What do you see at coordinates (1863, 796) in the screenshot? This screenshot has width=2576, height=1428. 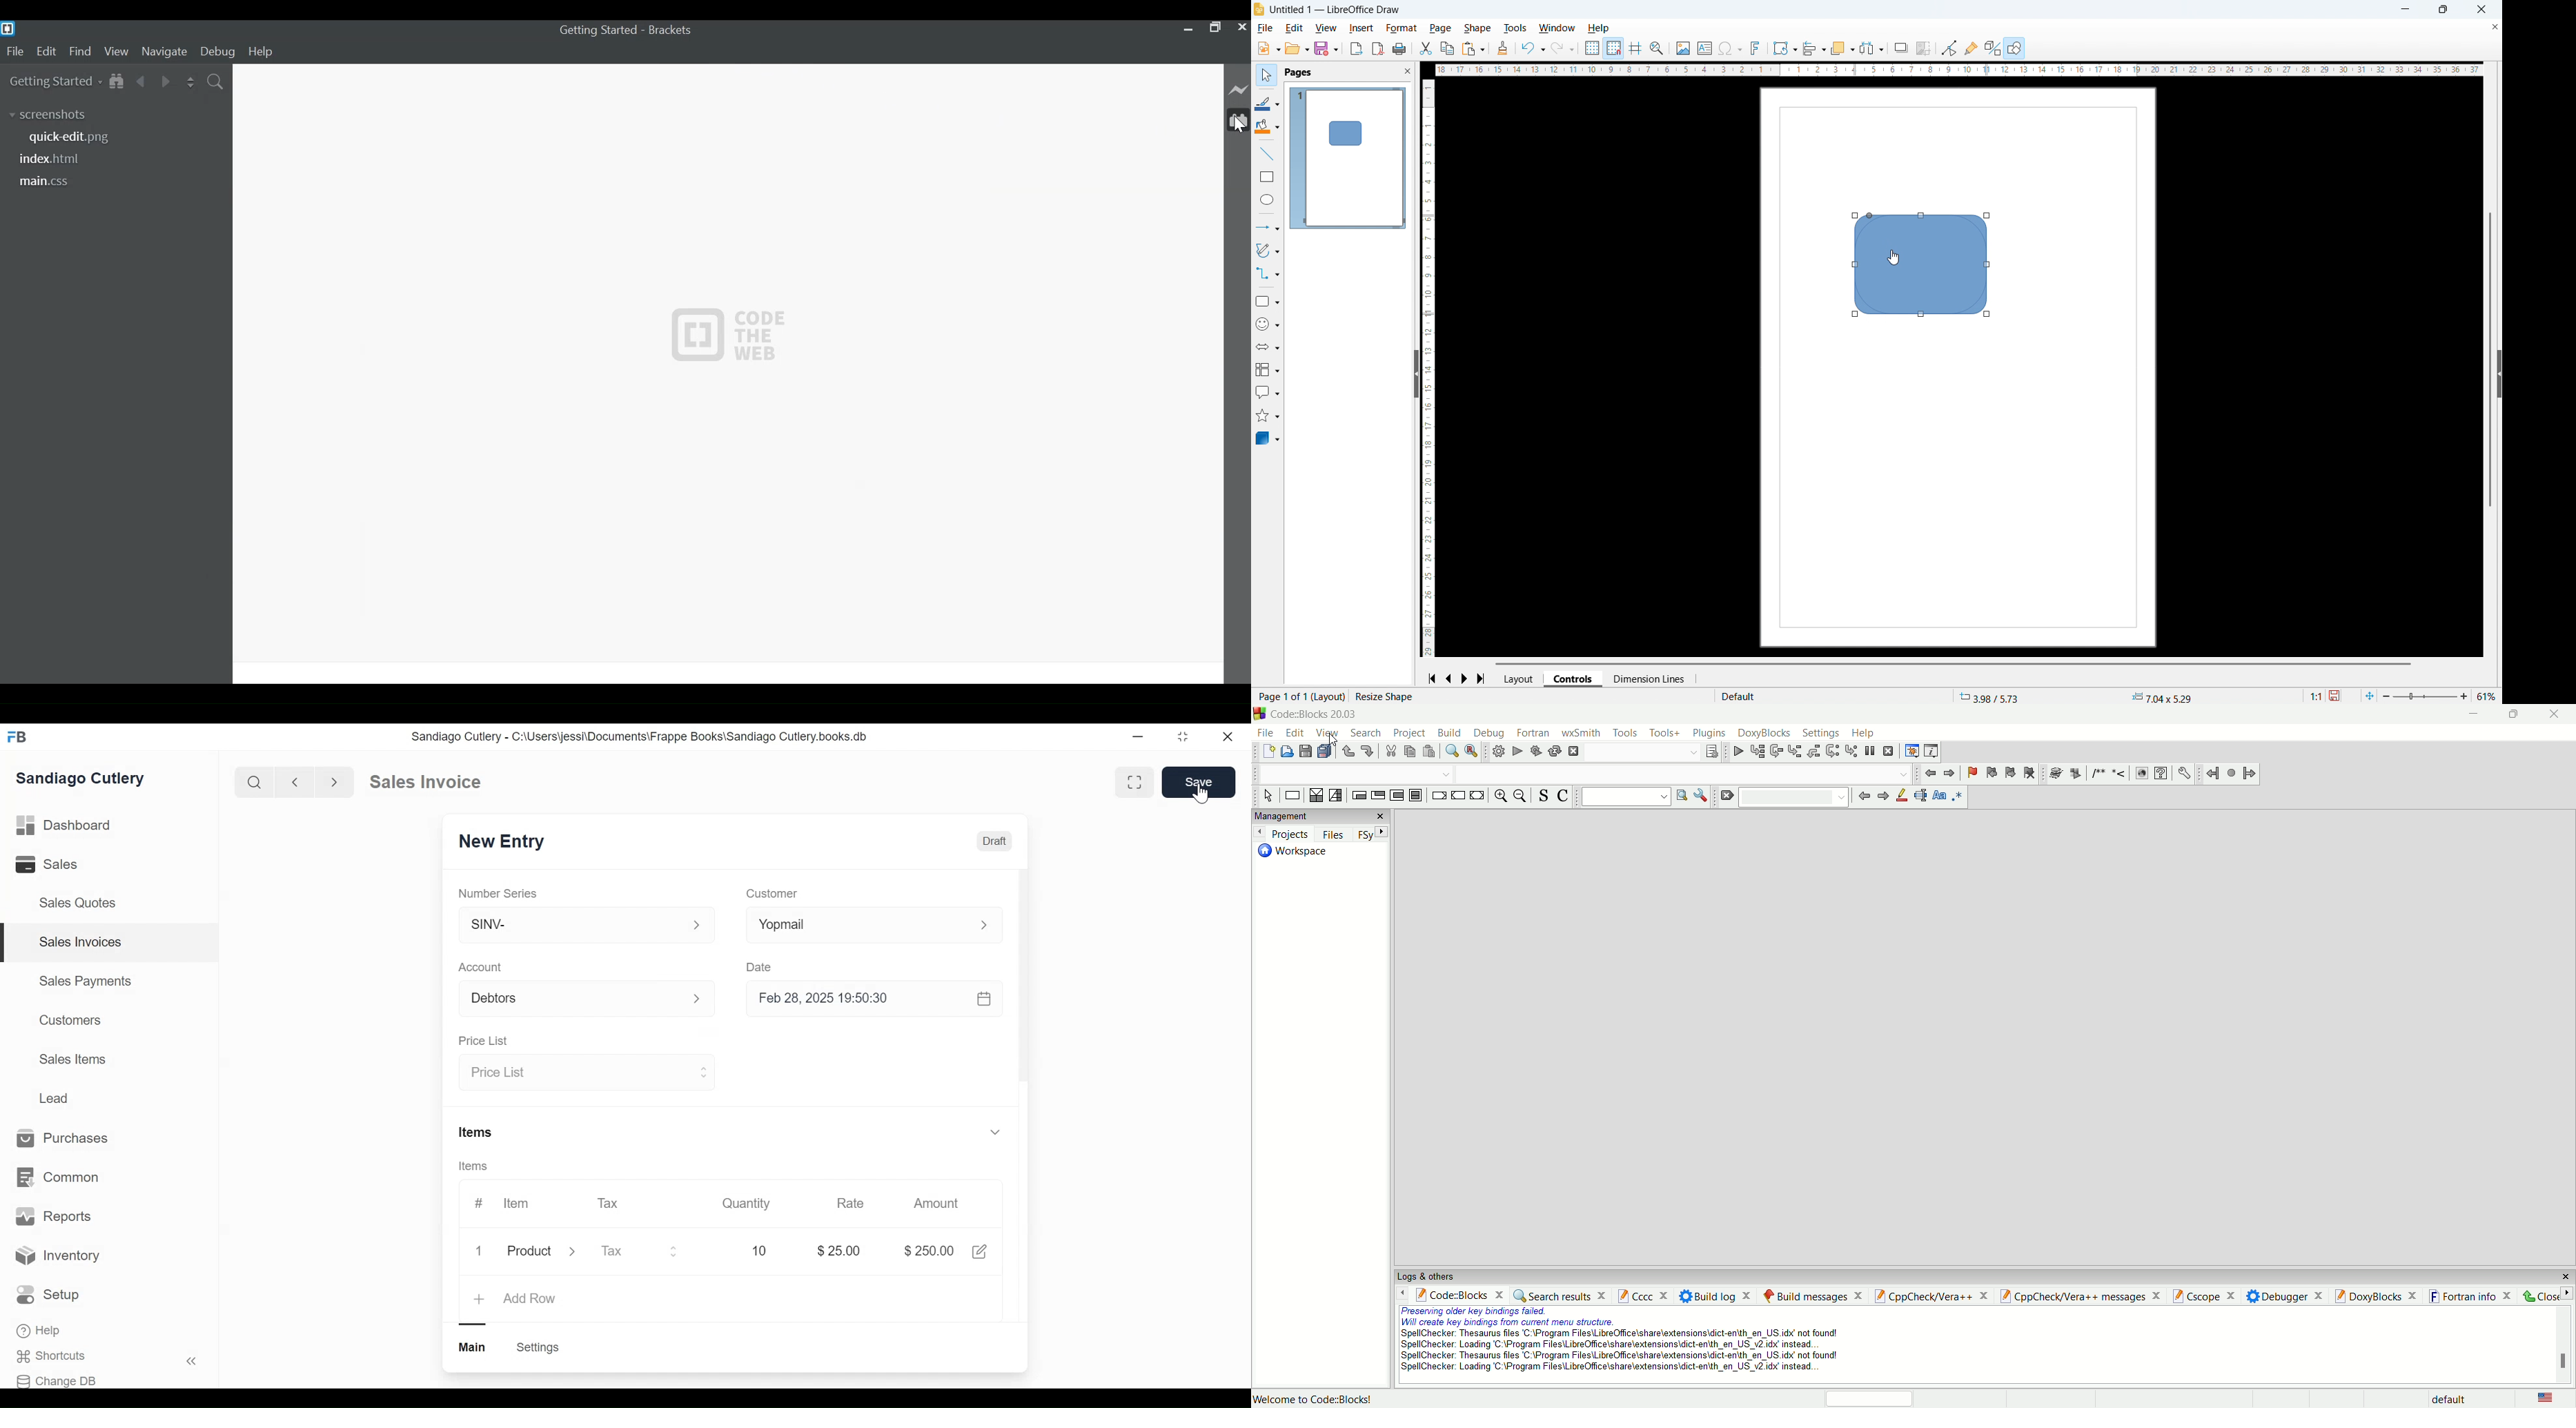 I see `previous` at bounding box center [1863, 796].